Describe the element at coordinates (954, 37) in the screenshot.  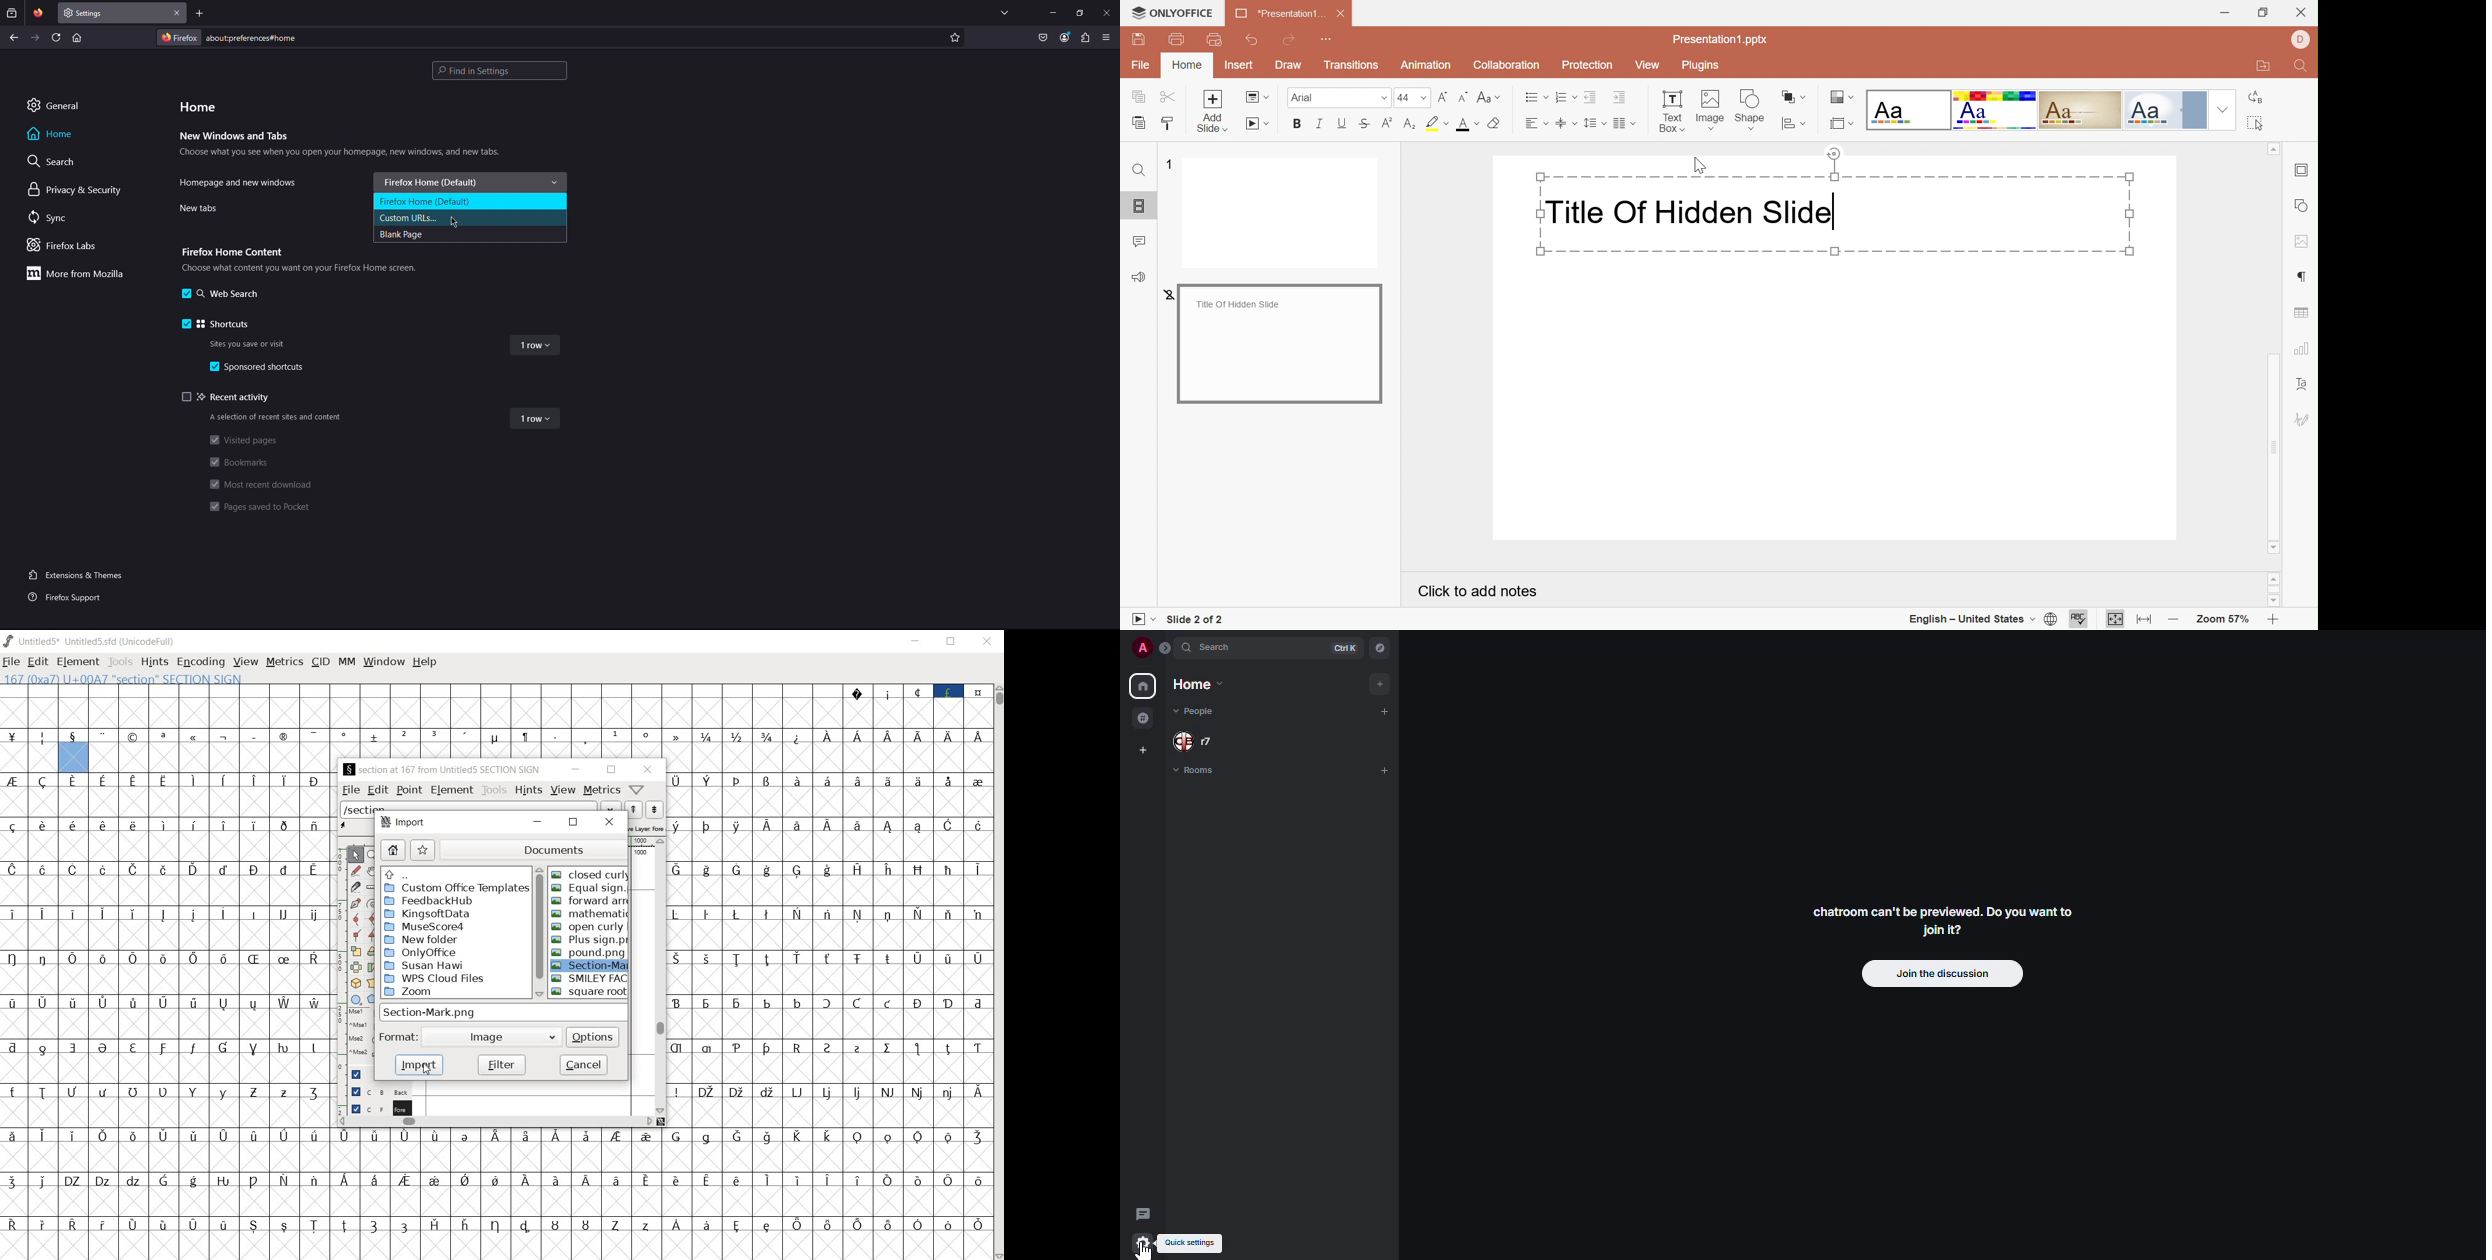
I see `Add to favorite` at that location.